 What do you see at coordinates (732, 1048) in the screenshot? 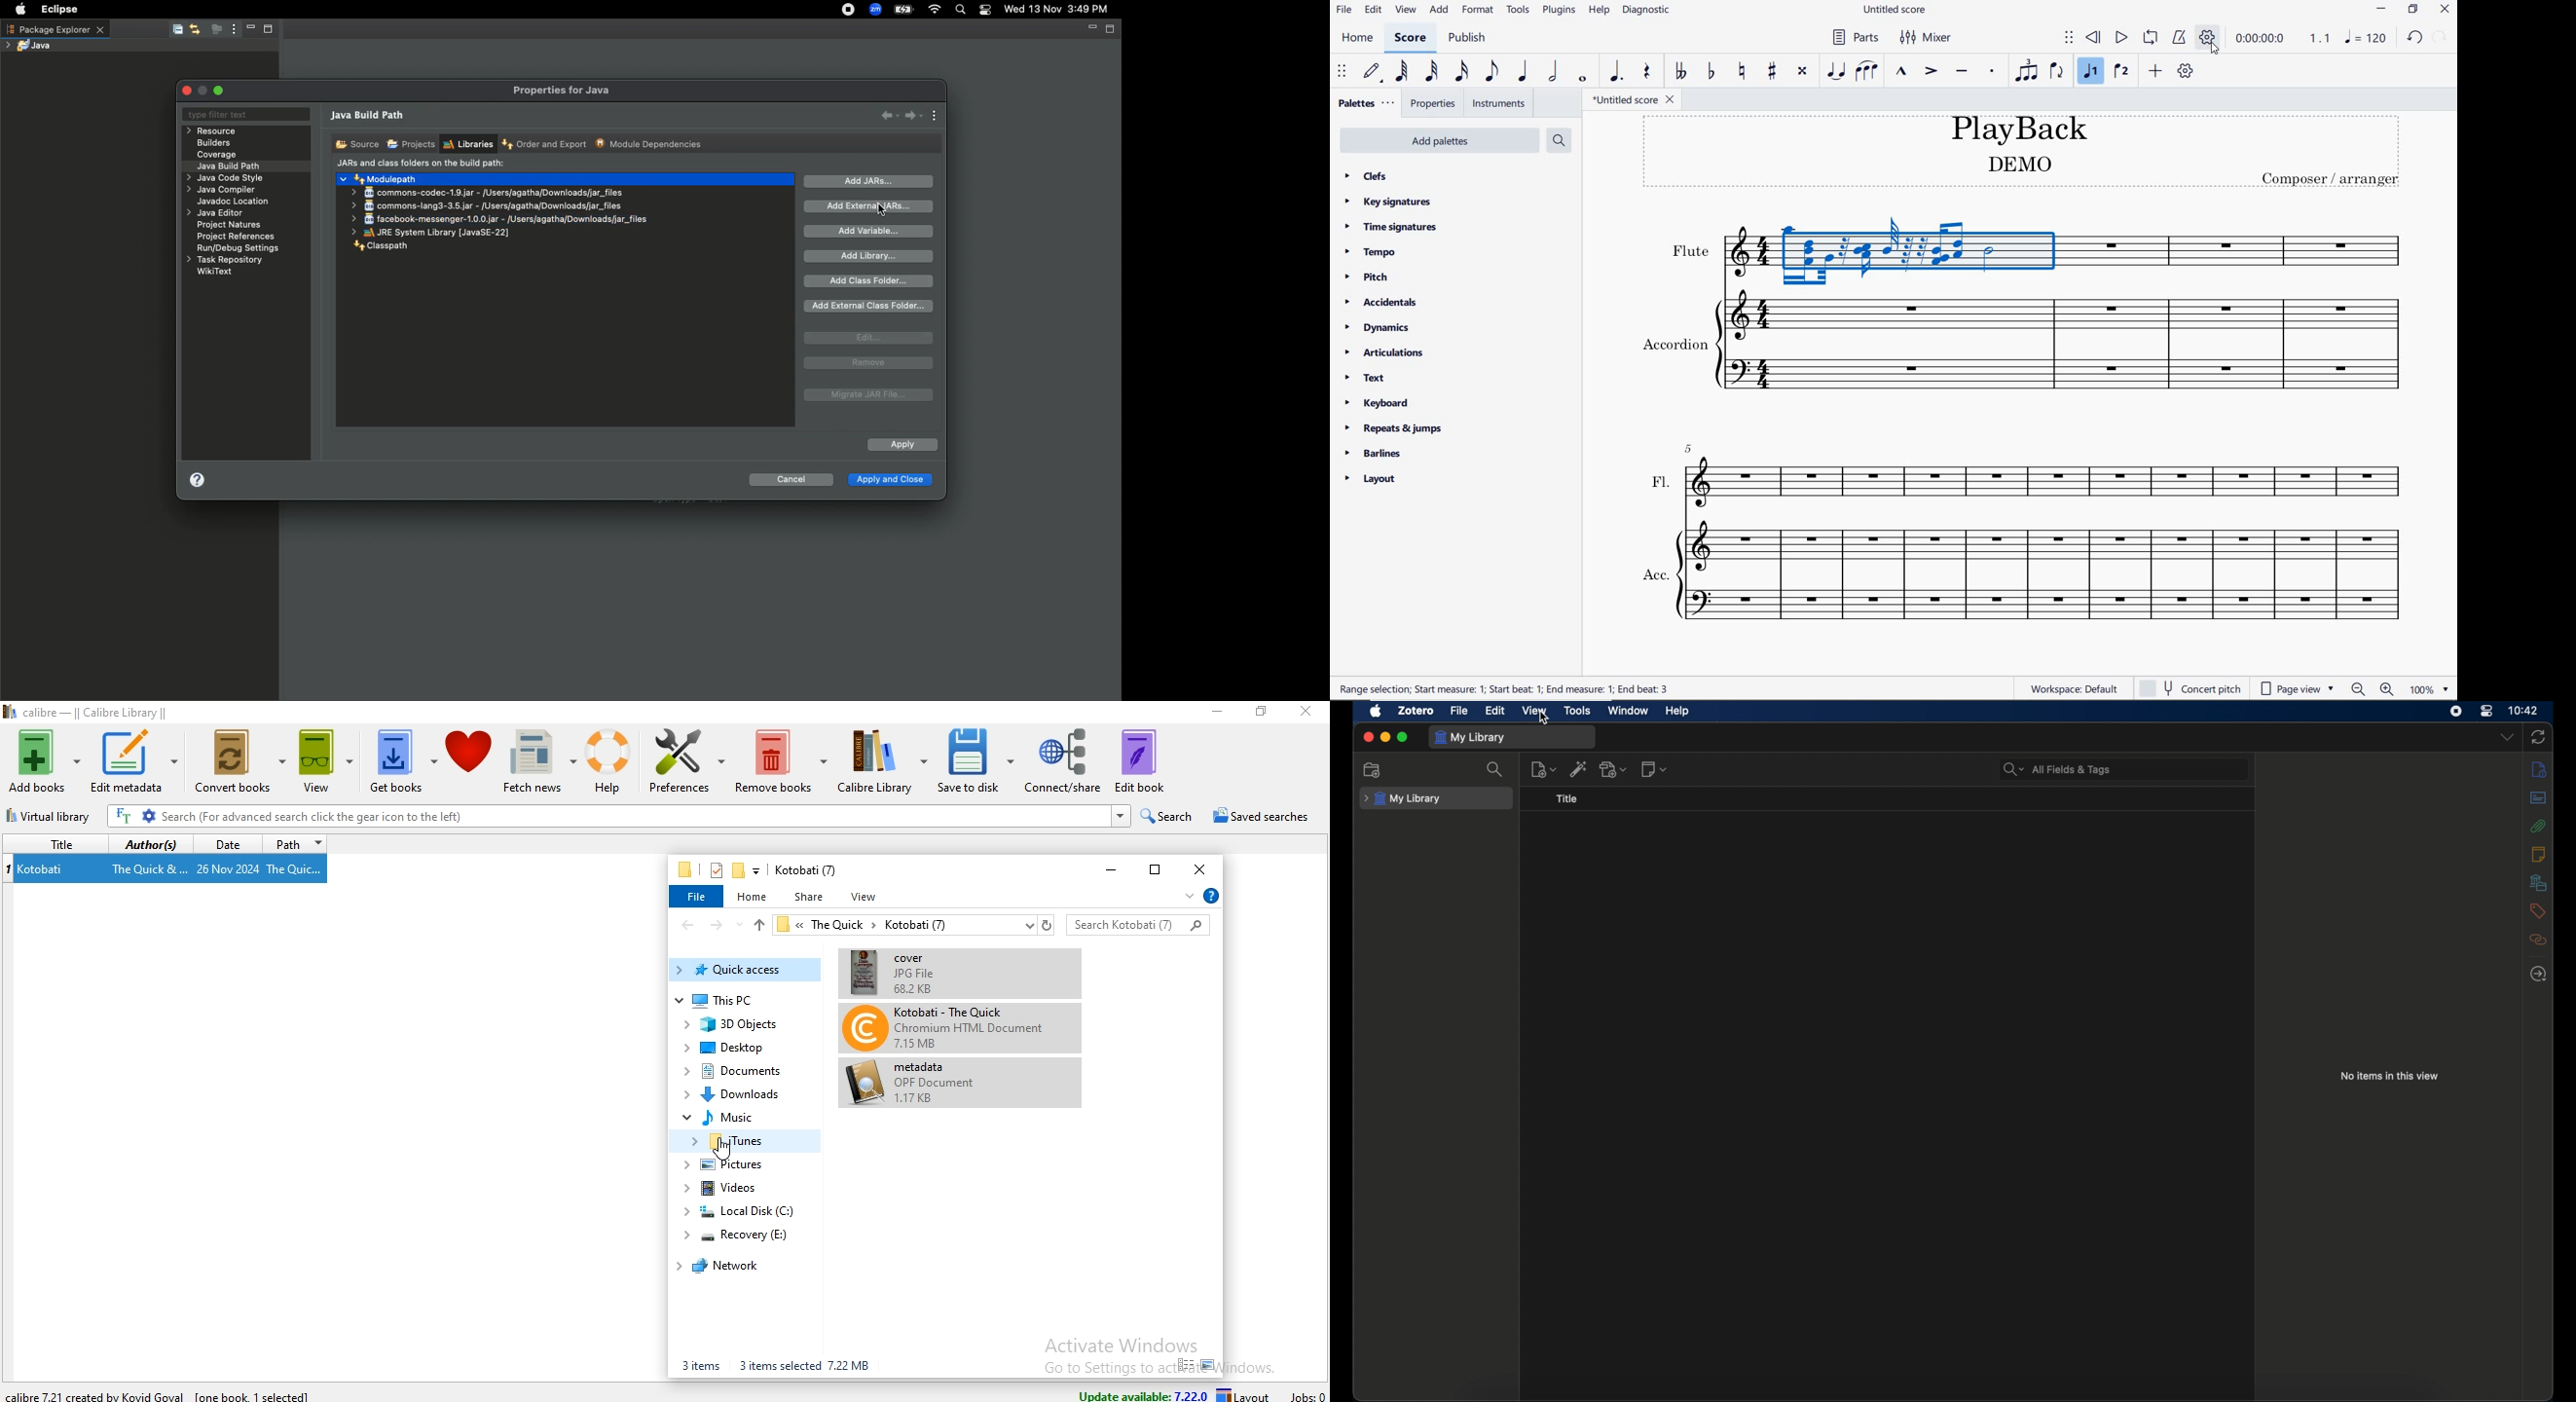
I see `deskstop` at bounding box center [732, 1048].